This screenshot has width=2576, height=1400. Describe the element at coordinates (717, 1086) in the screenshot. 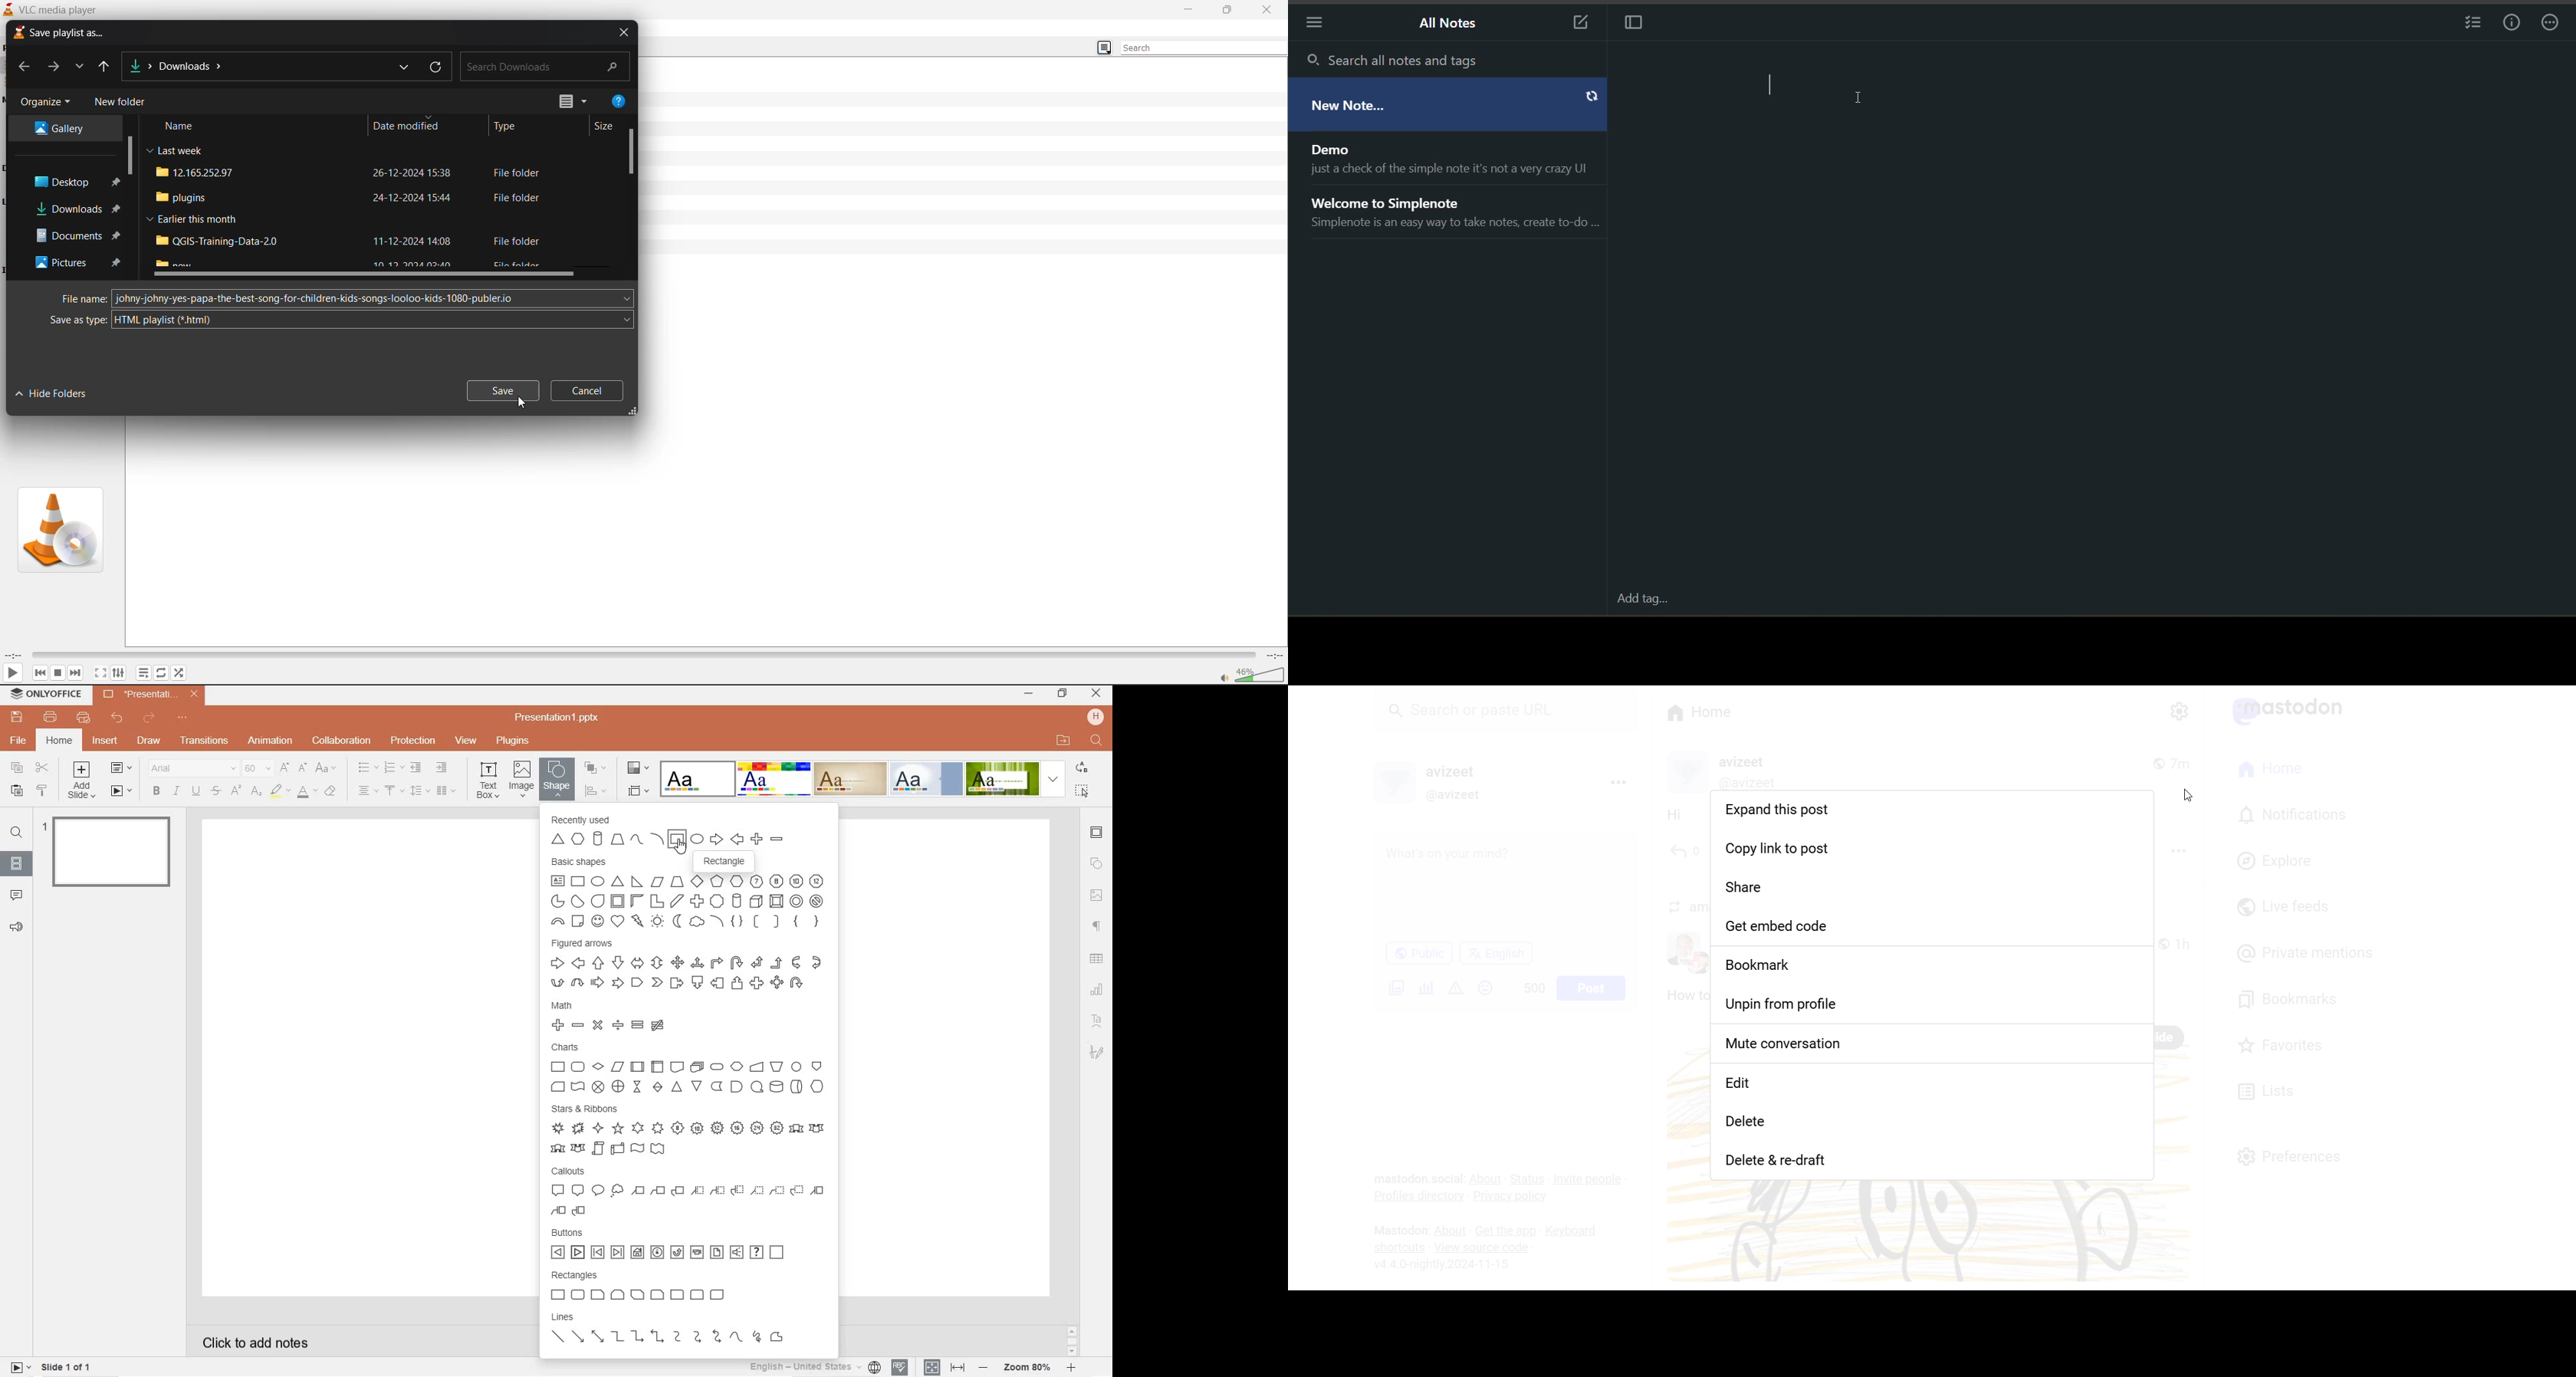

I see `Stored Data` at that location.